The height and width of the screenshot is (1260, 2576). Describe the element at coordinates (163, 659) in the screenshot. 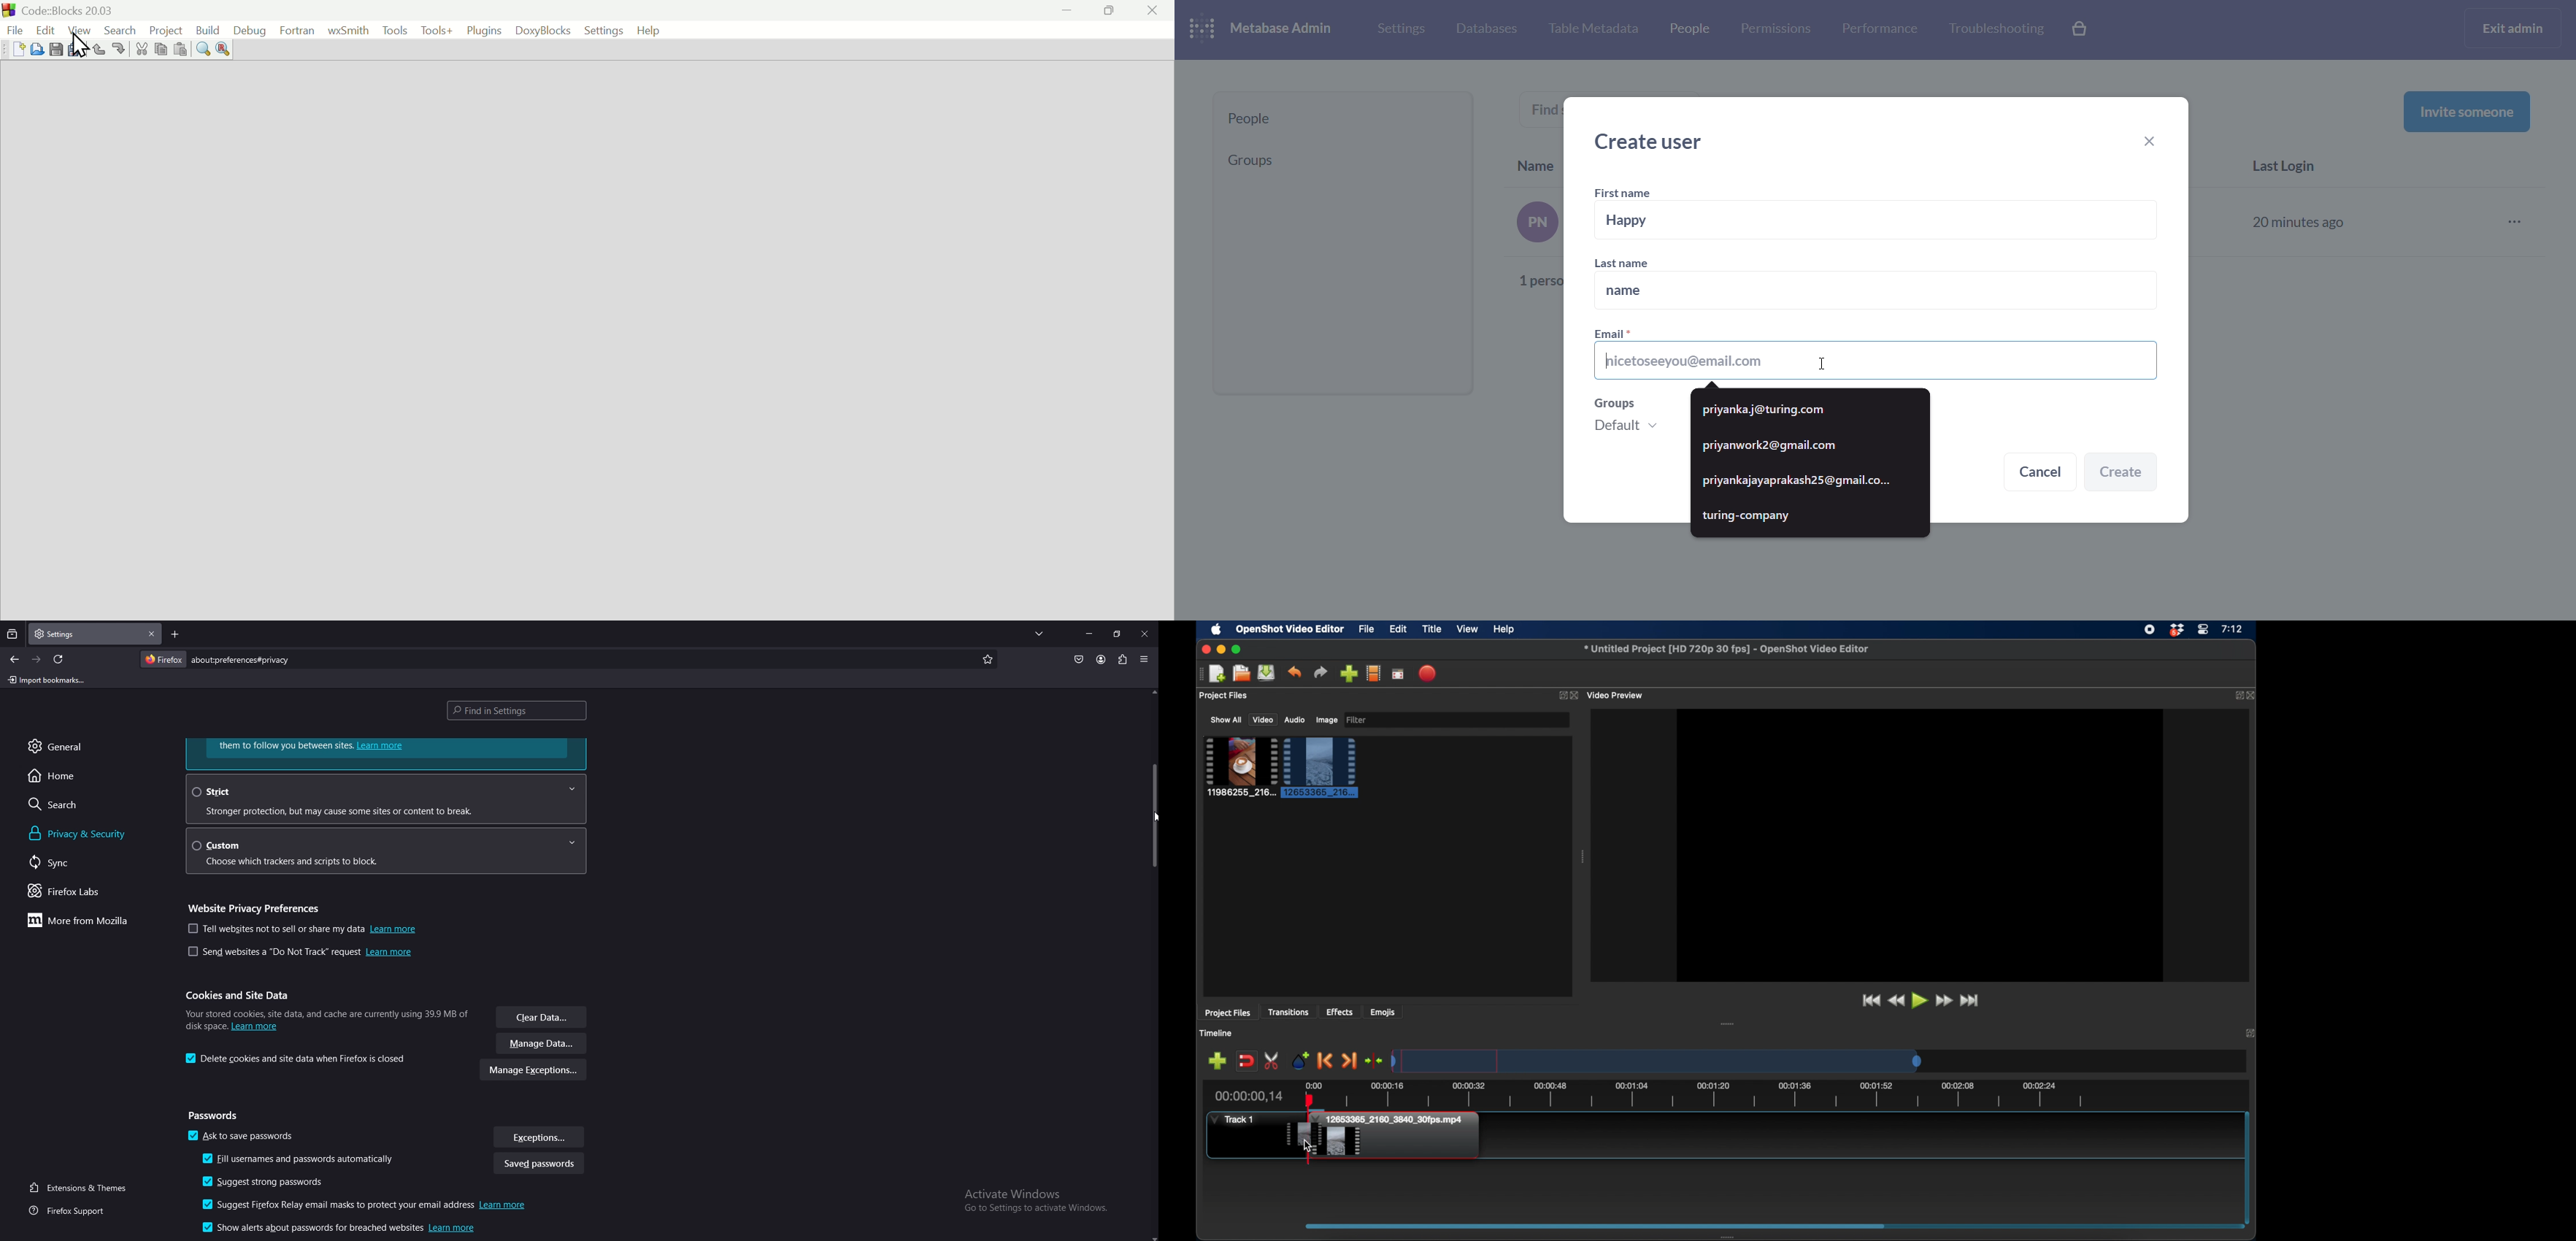

I see `firefox` at that location.